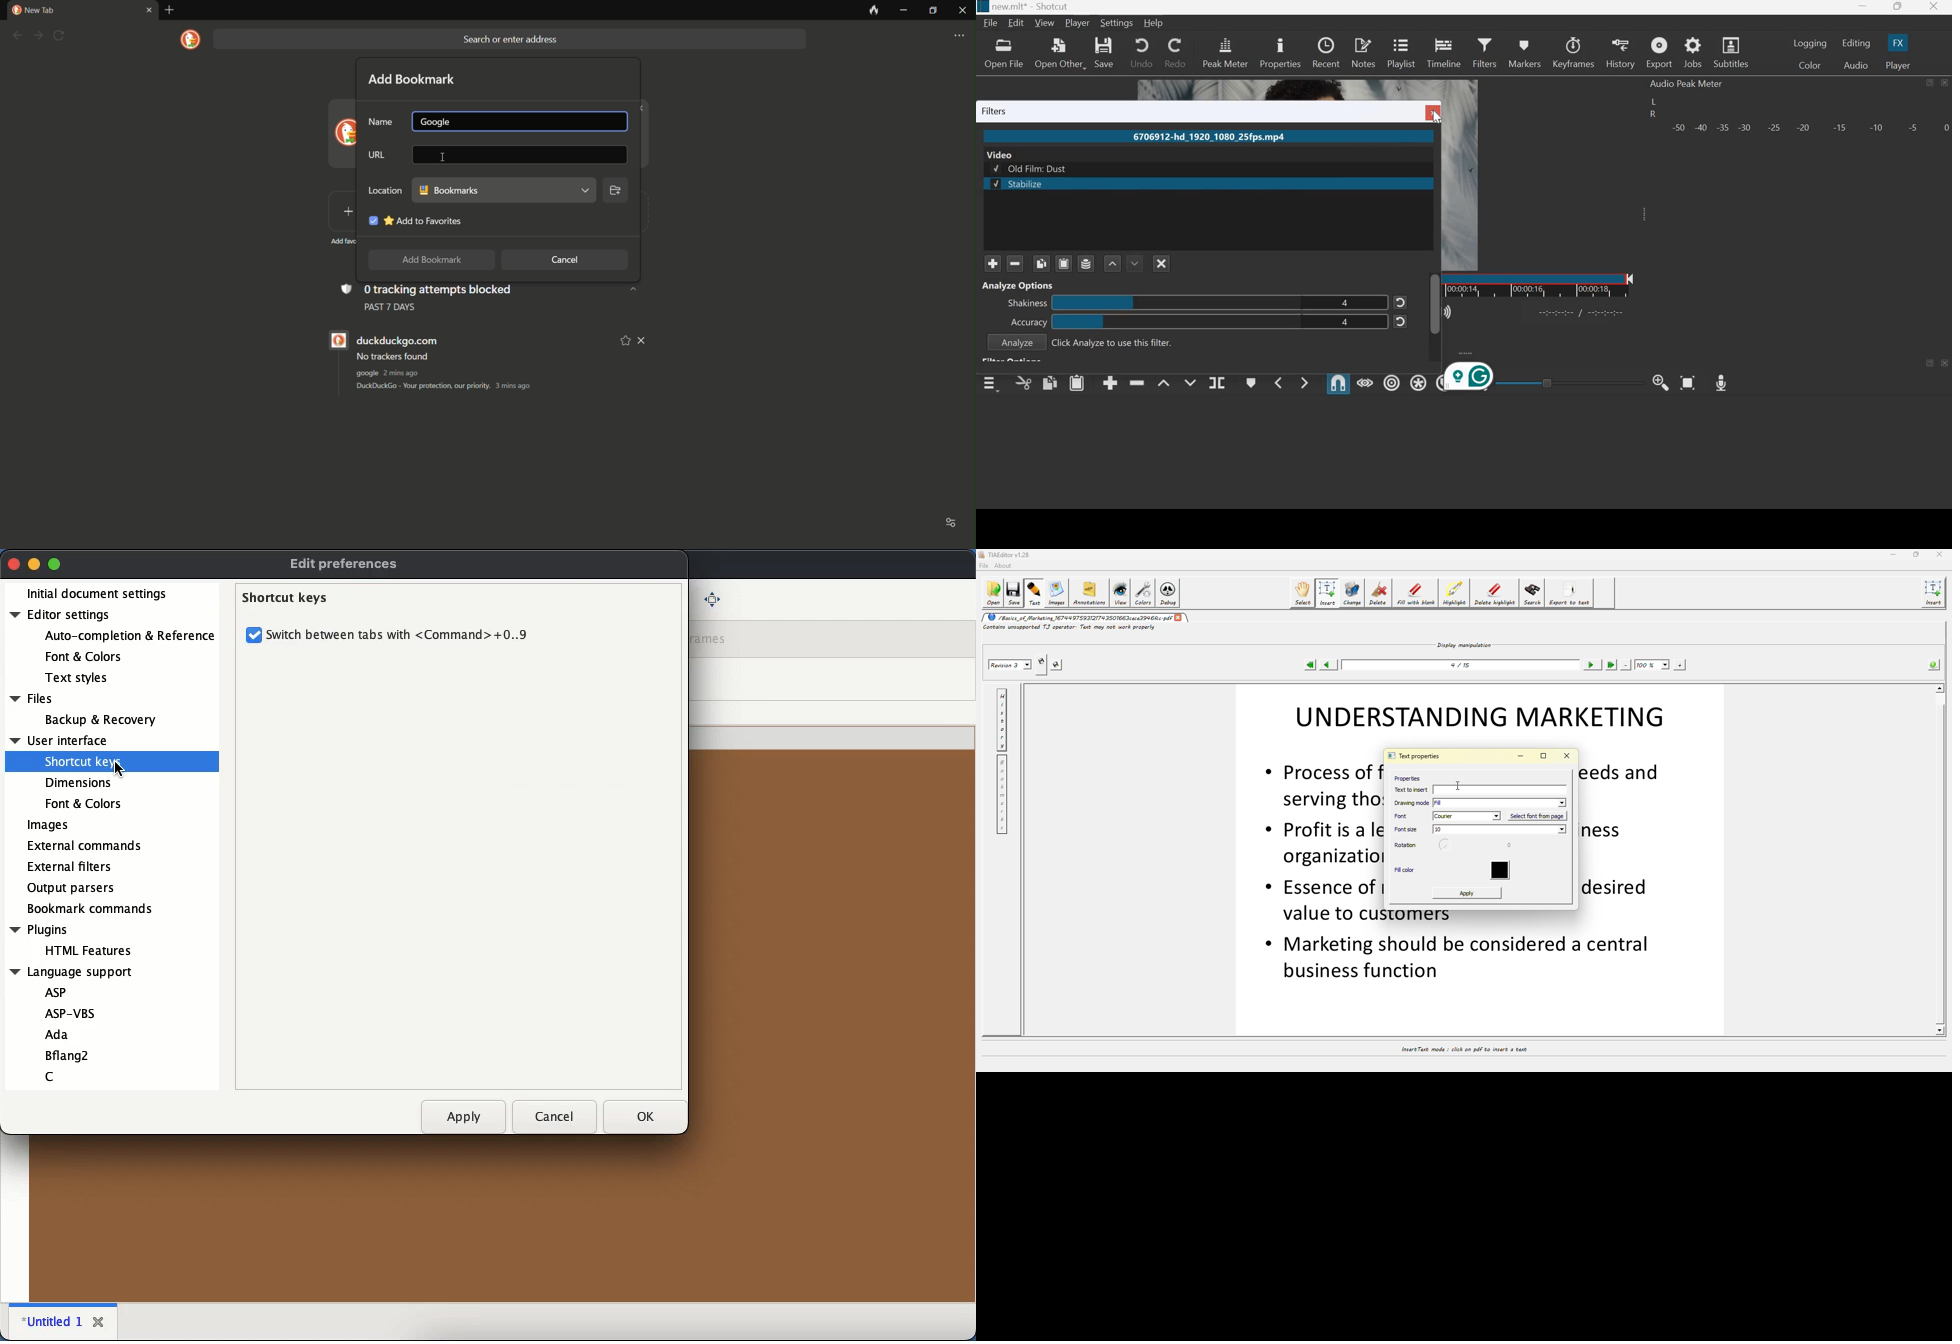  Describe the element at coordinates (639, 1117) in the screenshot. I see `ok` at that location.